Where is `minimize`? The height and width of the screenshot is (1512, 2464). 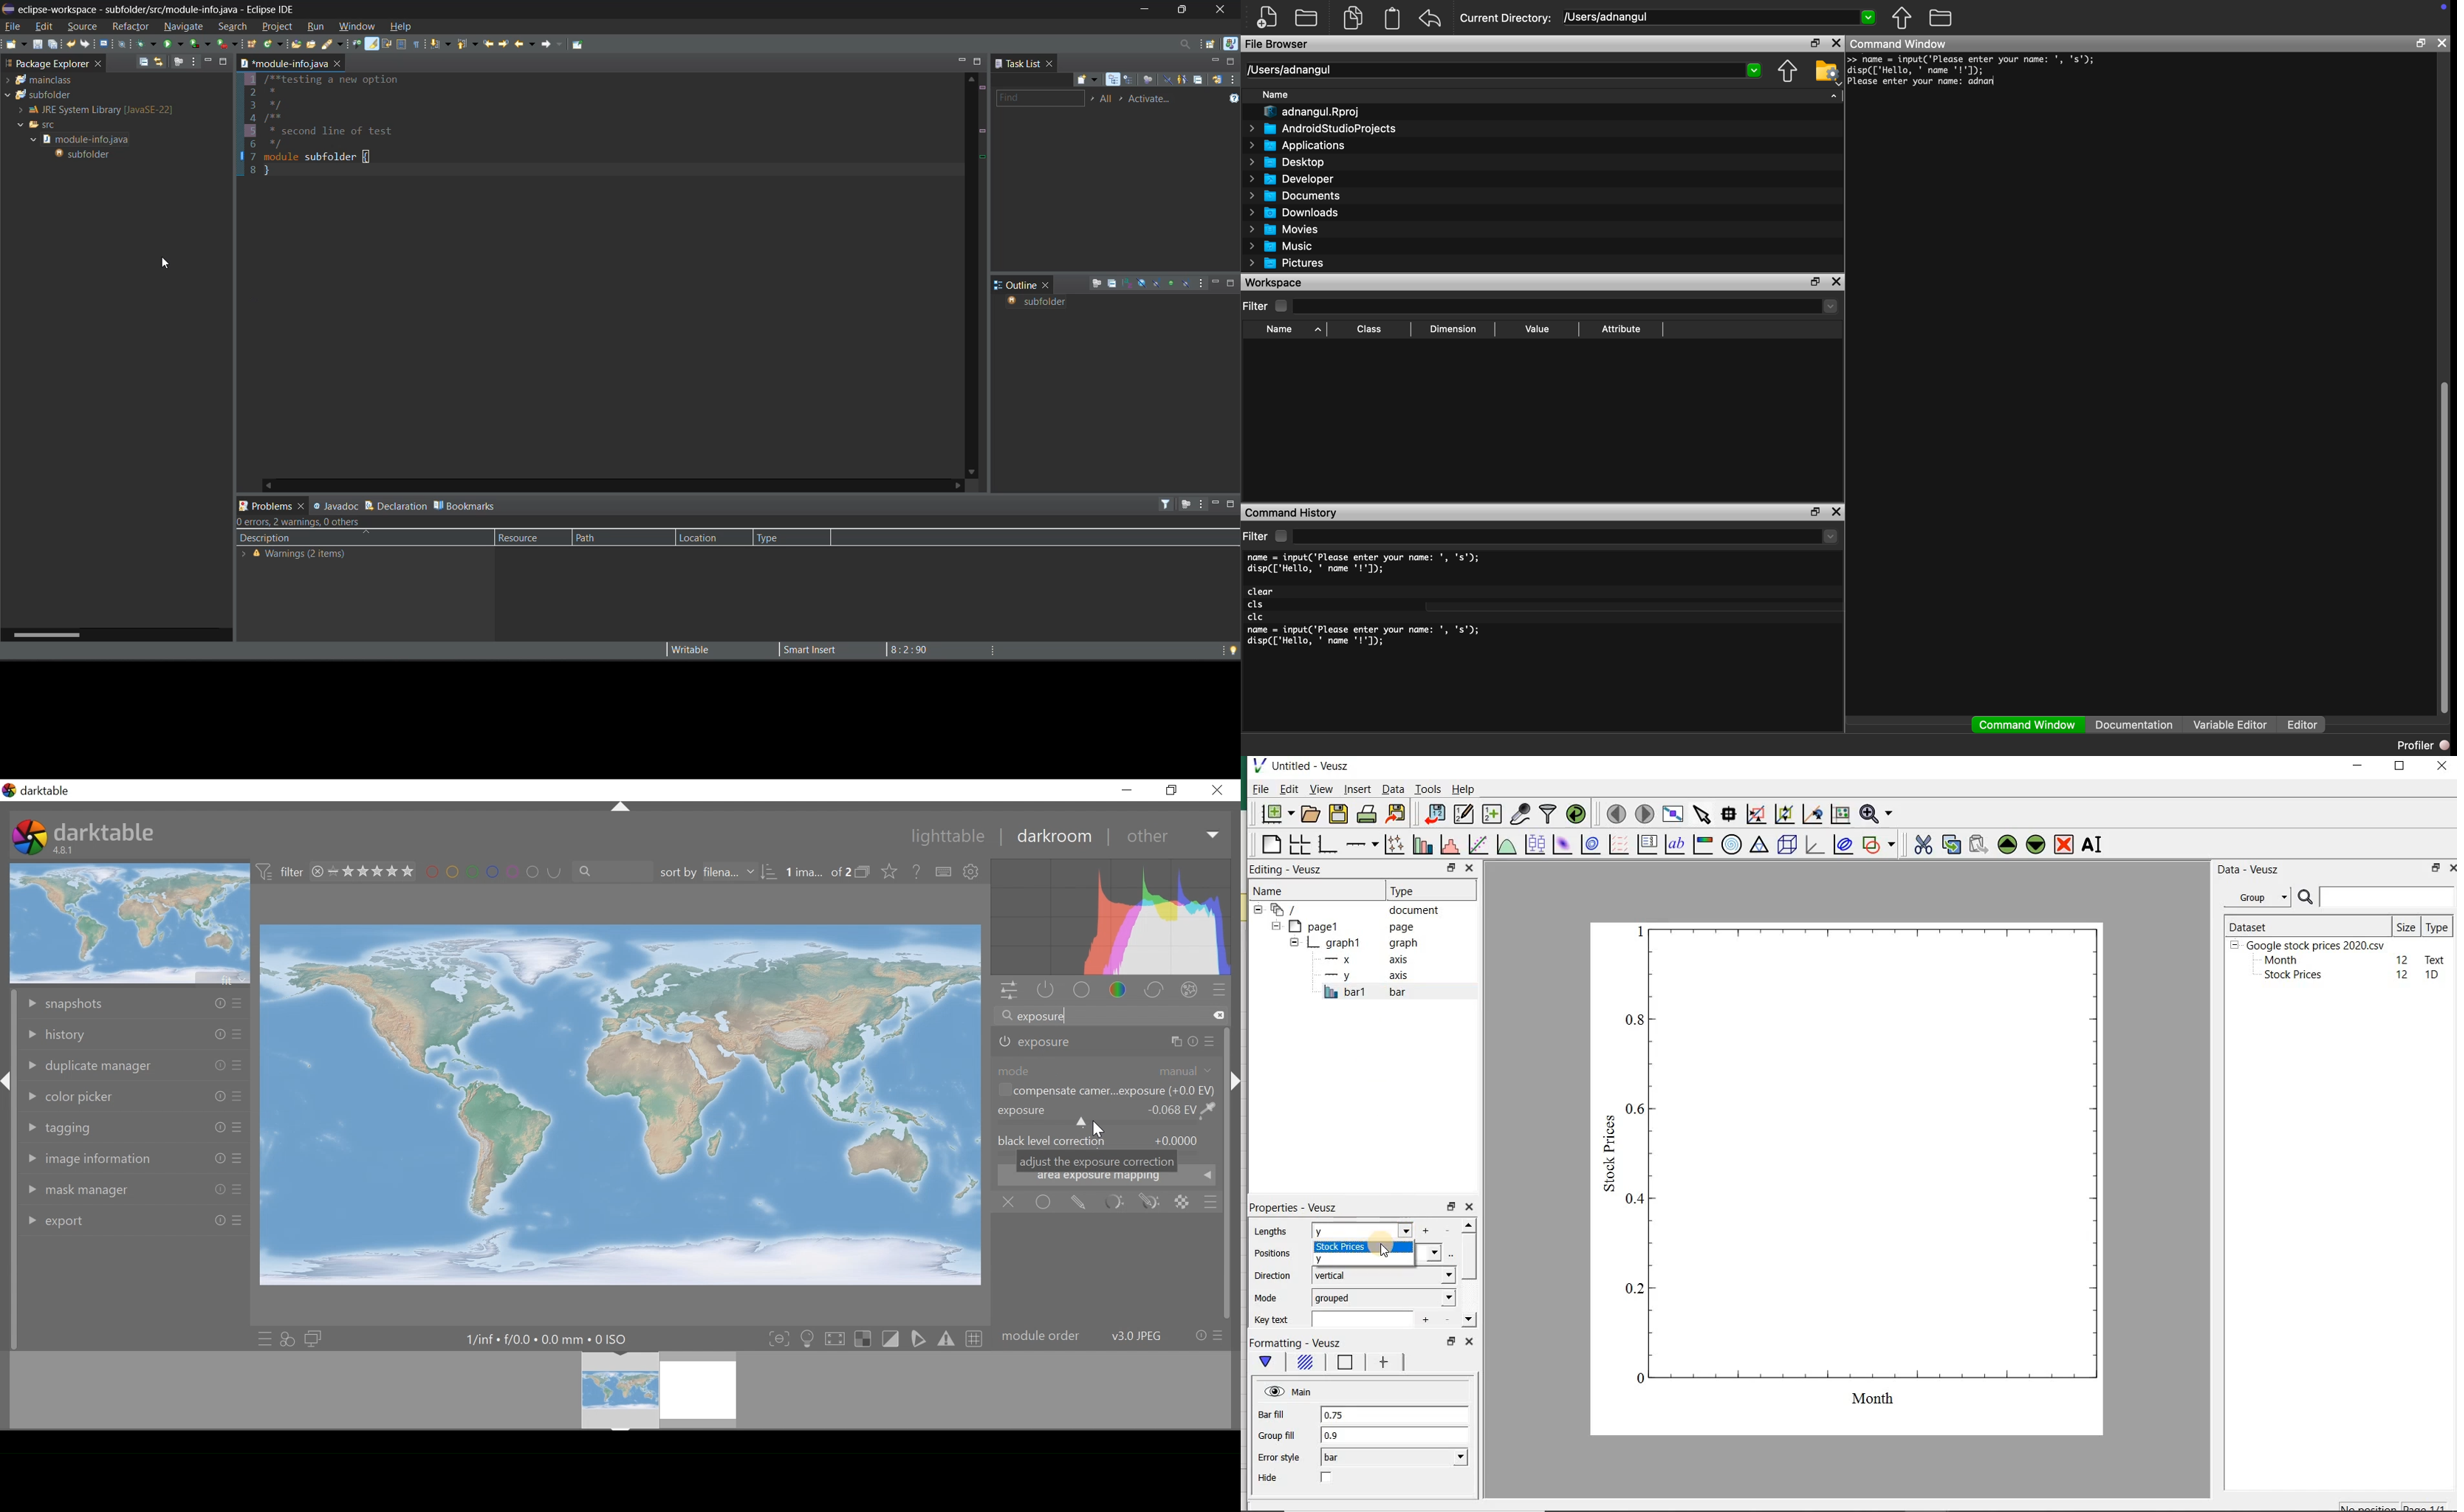 minimize is located at coordinates (1146, 8).